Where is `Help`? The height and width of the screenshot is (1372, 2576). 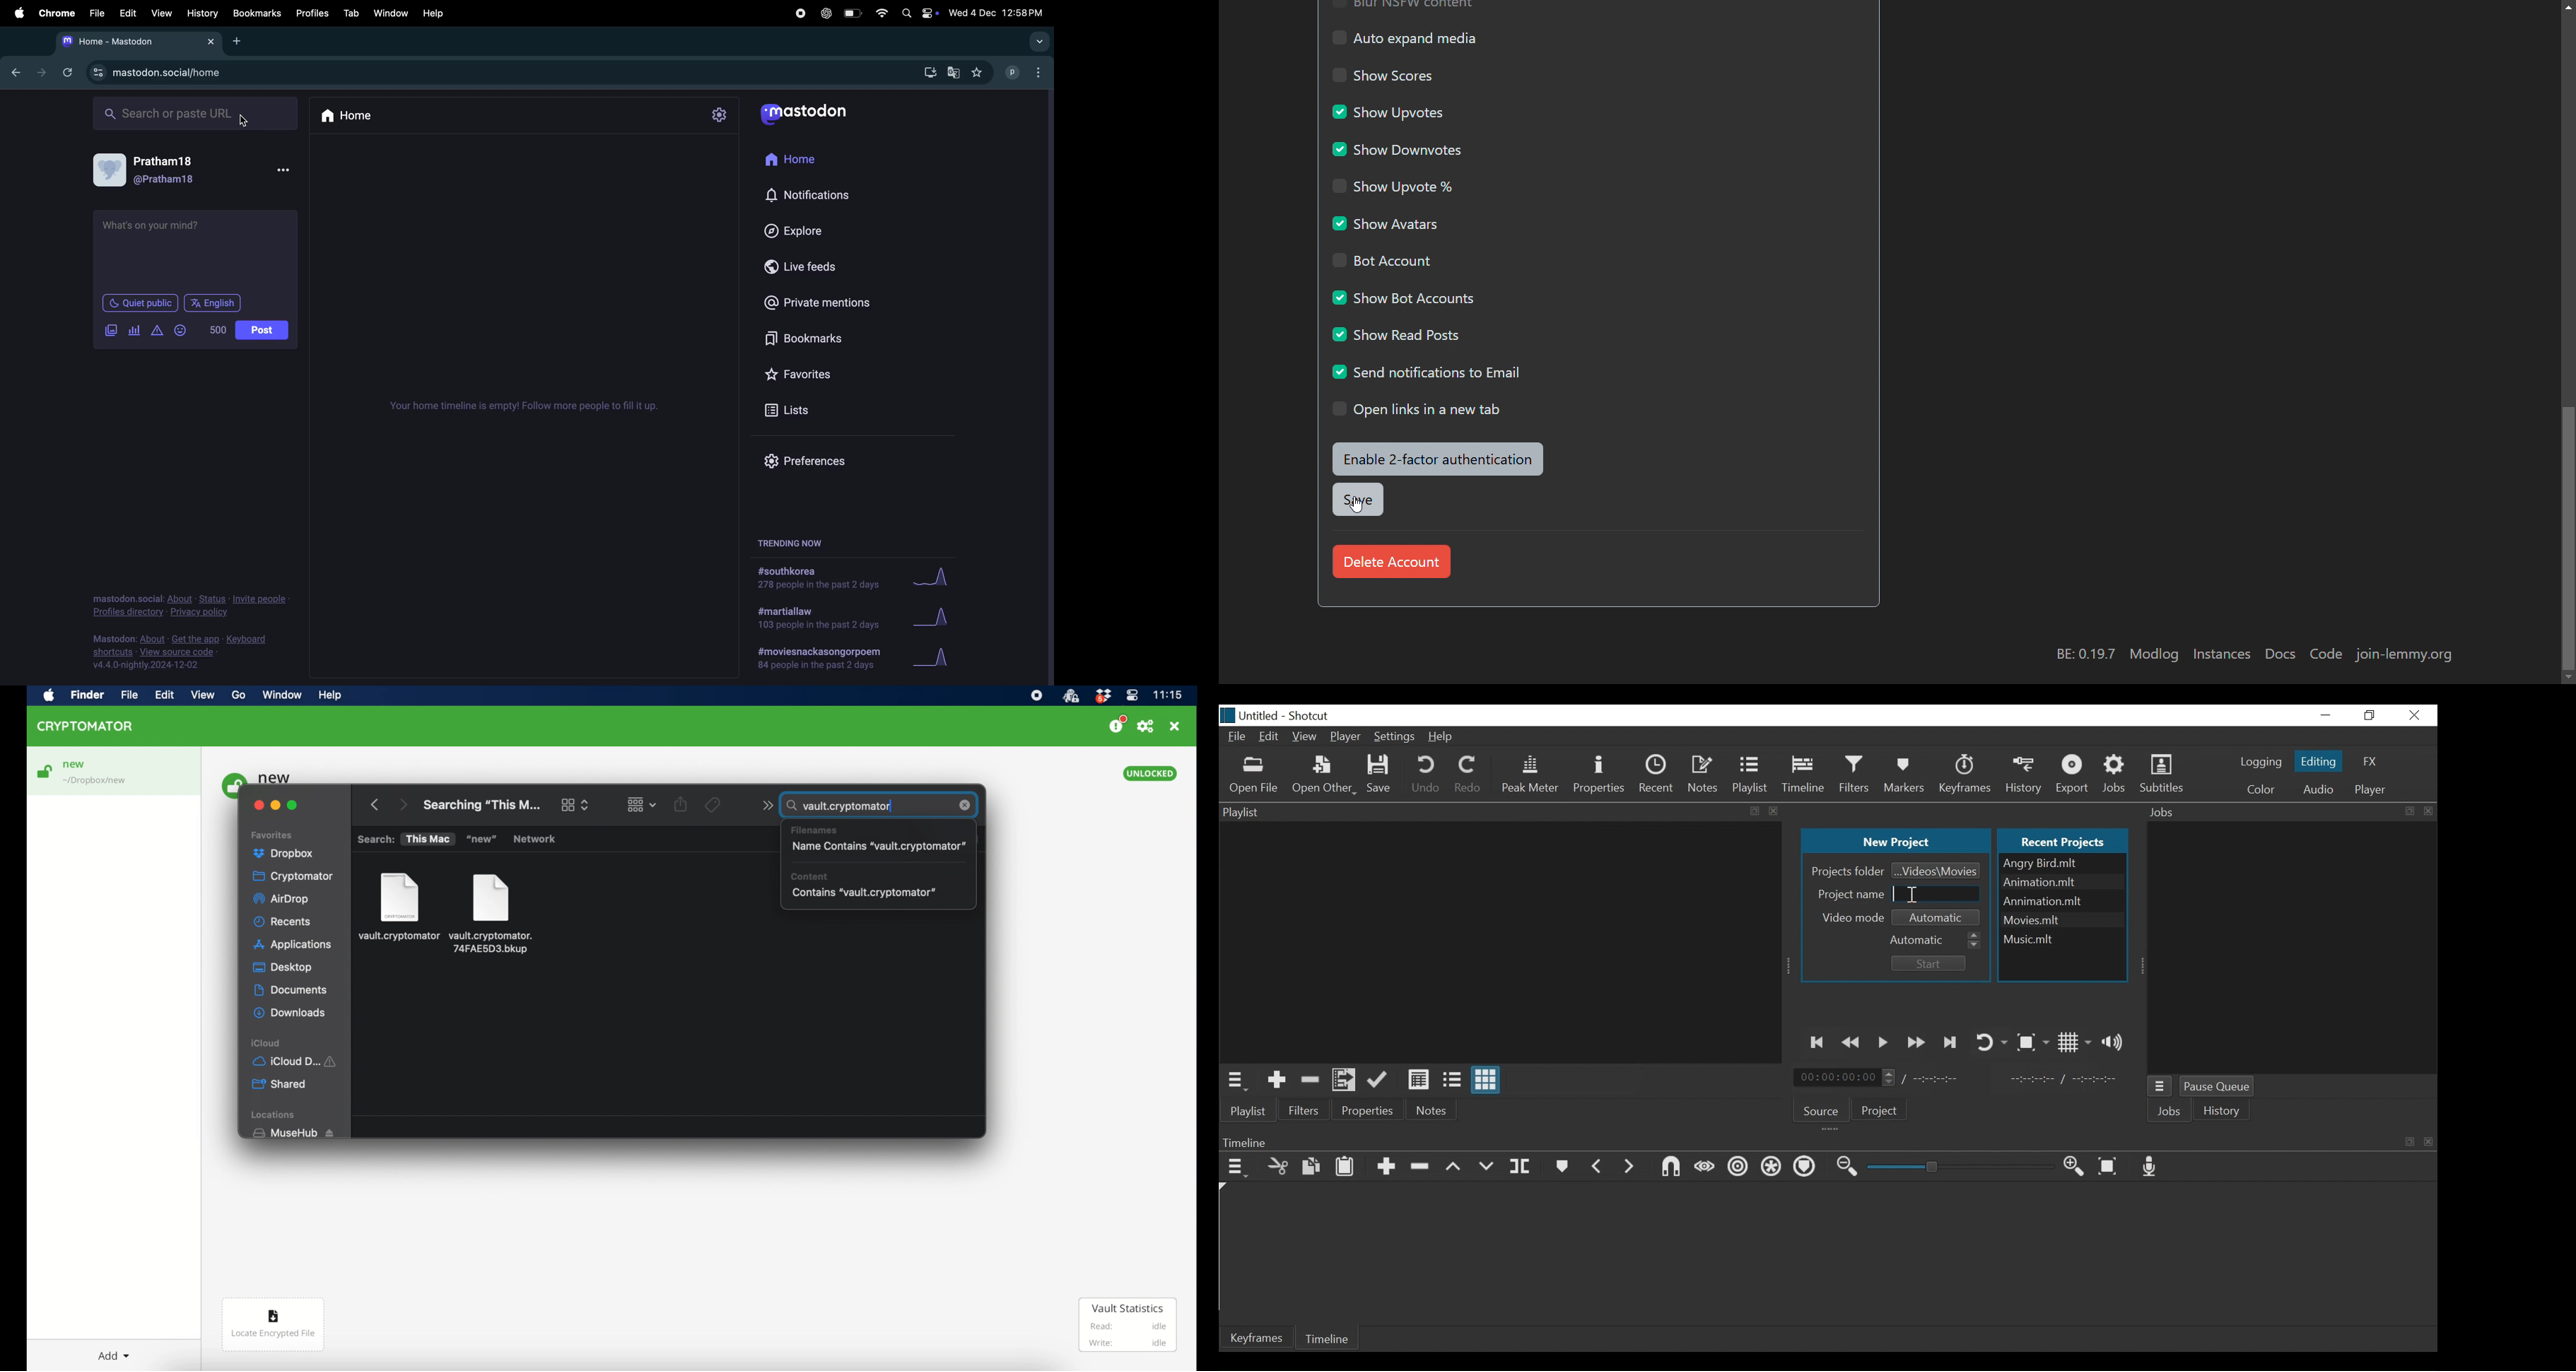
Help is located at coordinates (1443, 737).